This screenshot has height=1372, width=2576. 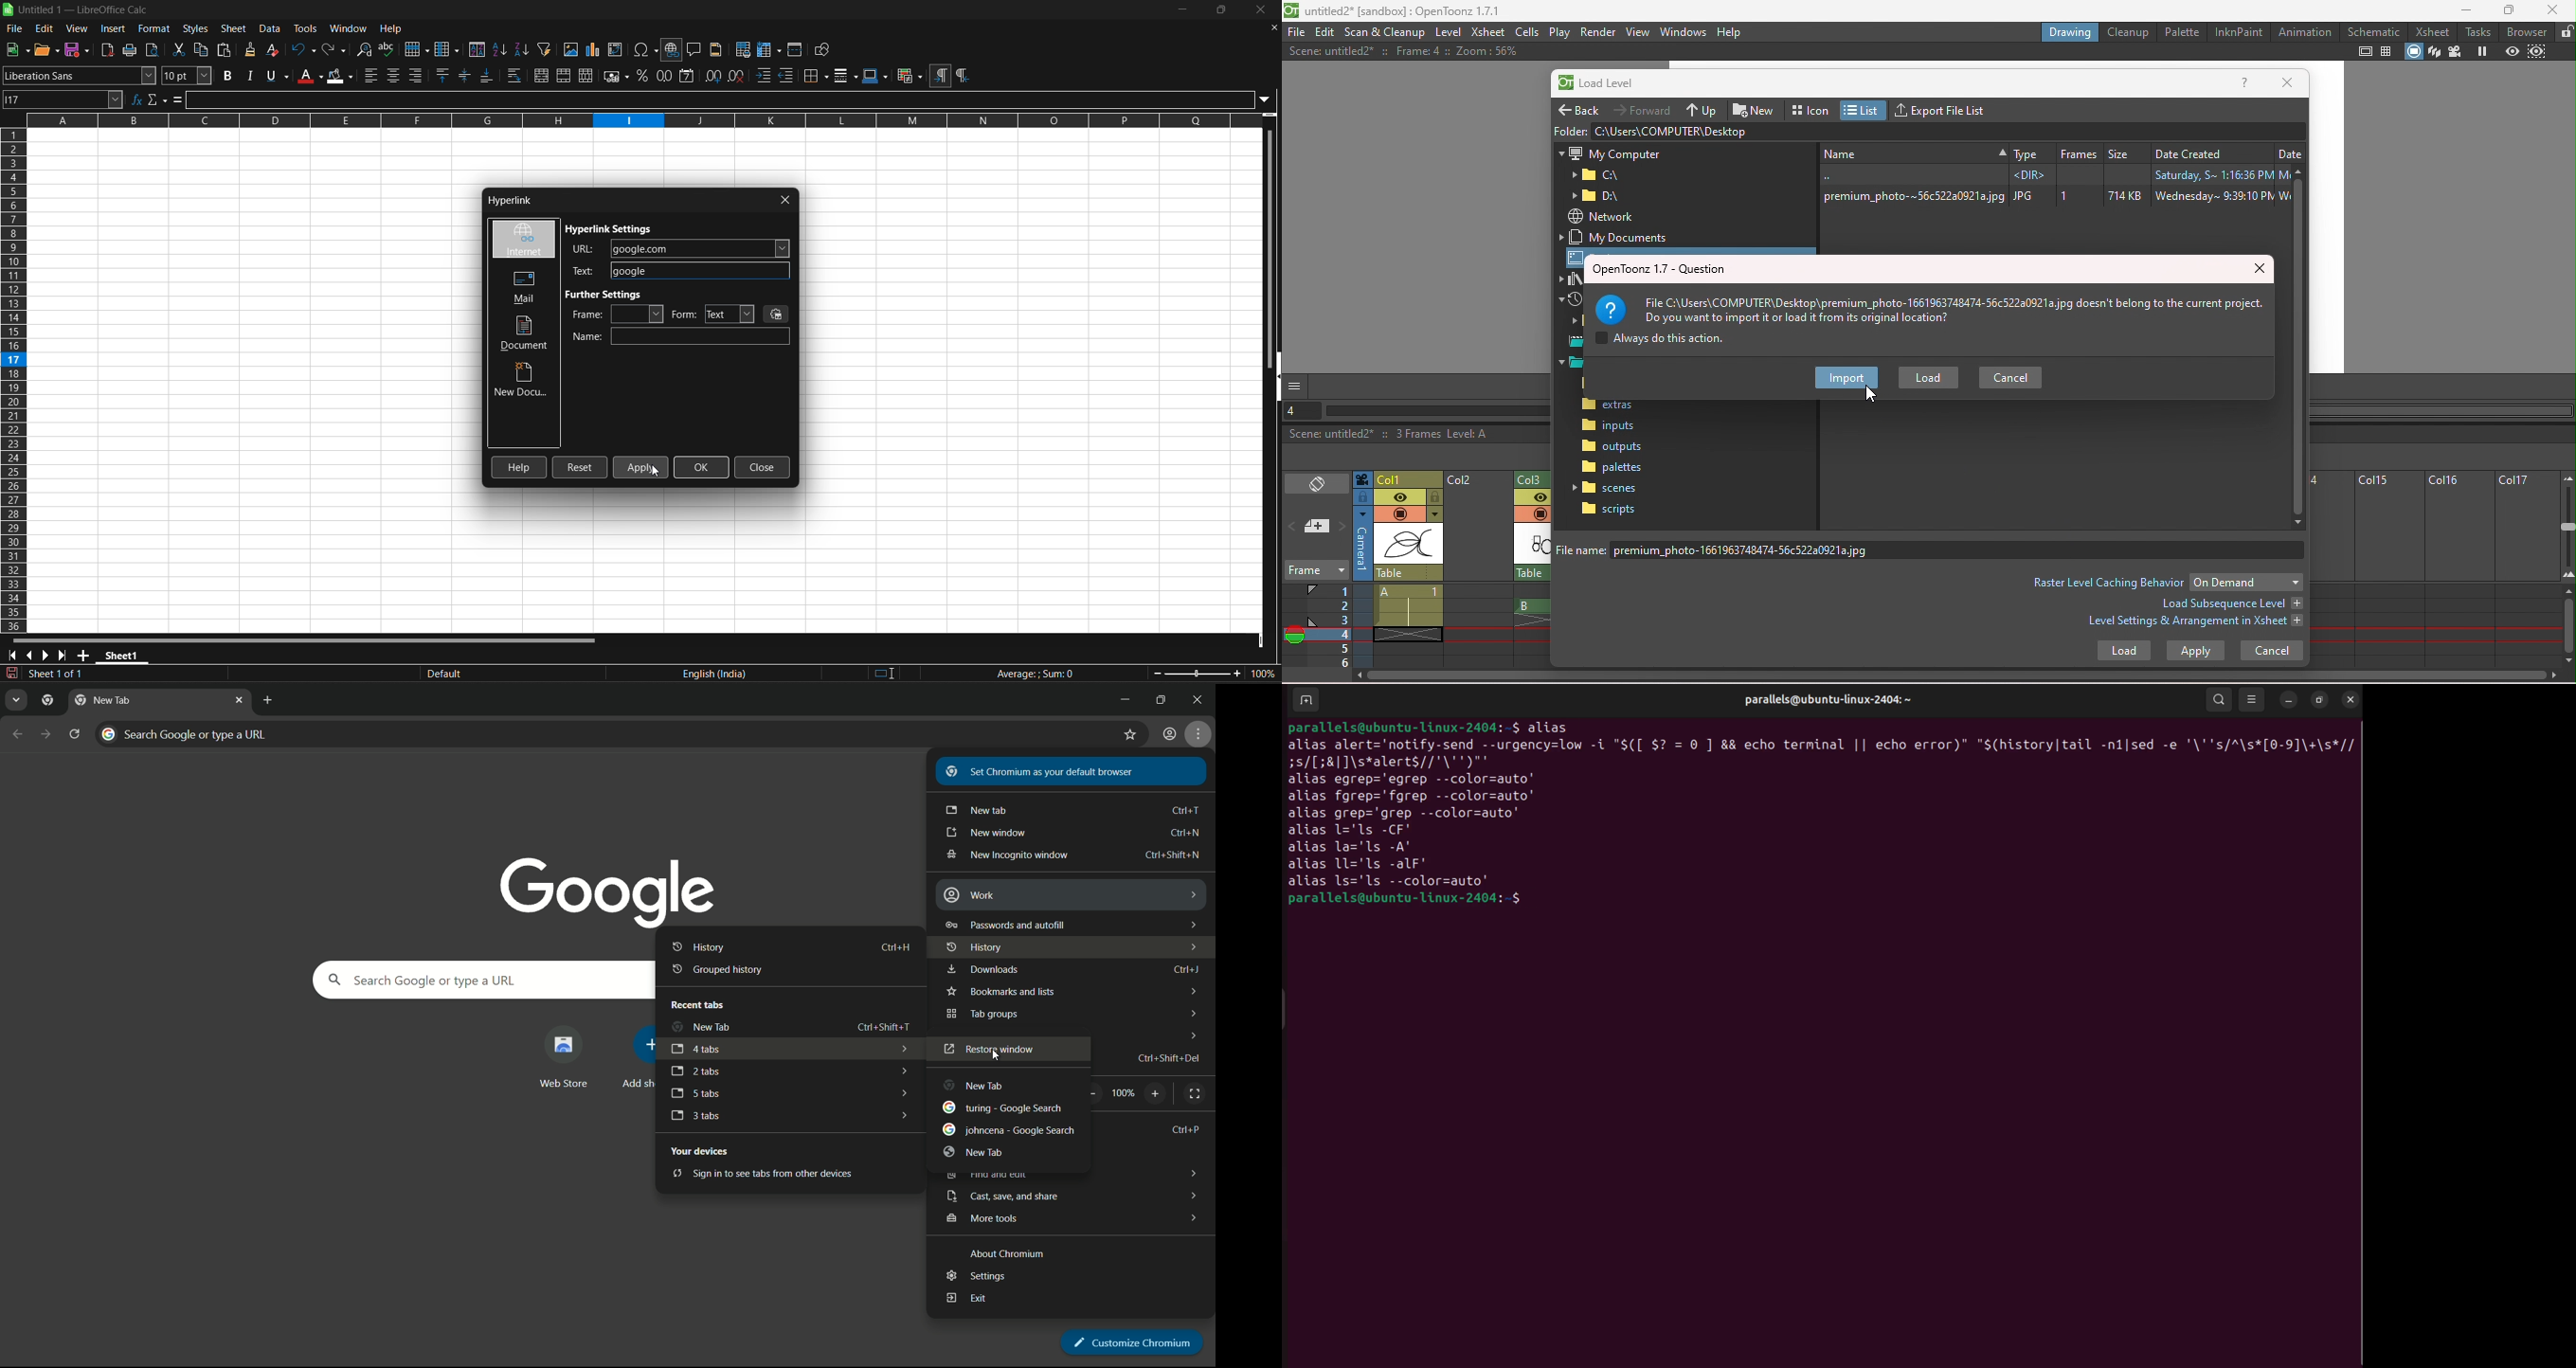 What do you see at coordinates (941, 75) in the screenshot?
I see `left to right` at bounding box center [941, 75].